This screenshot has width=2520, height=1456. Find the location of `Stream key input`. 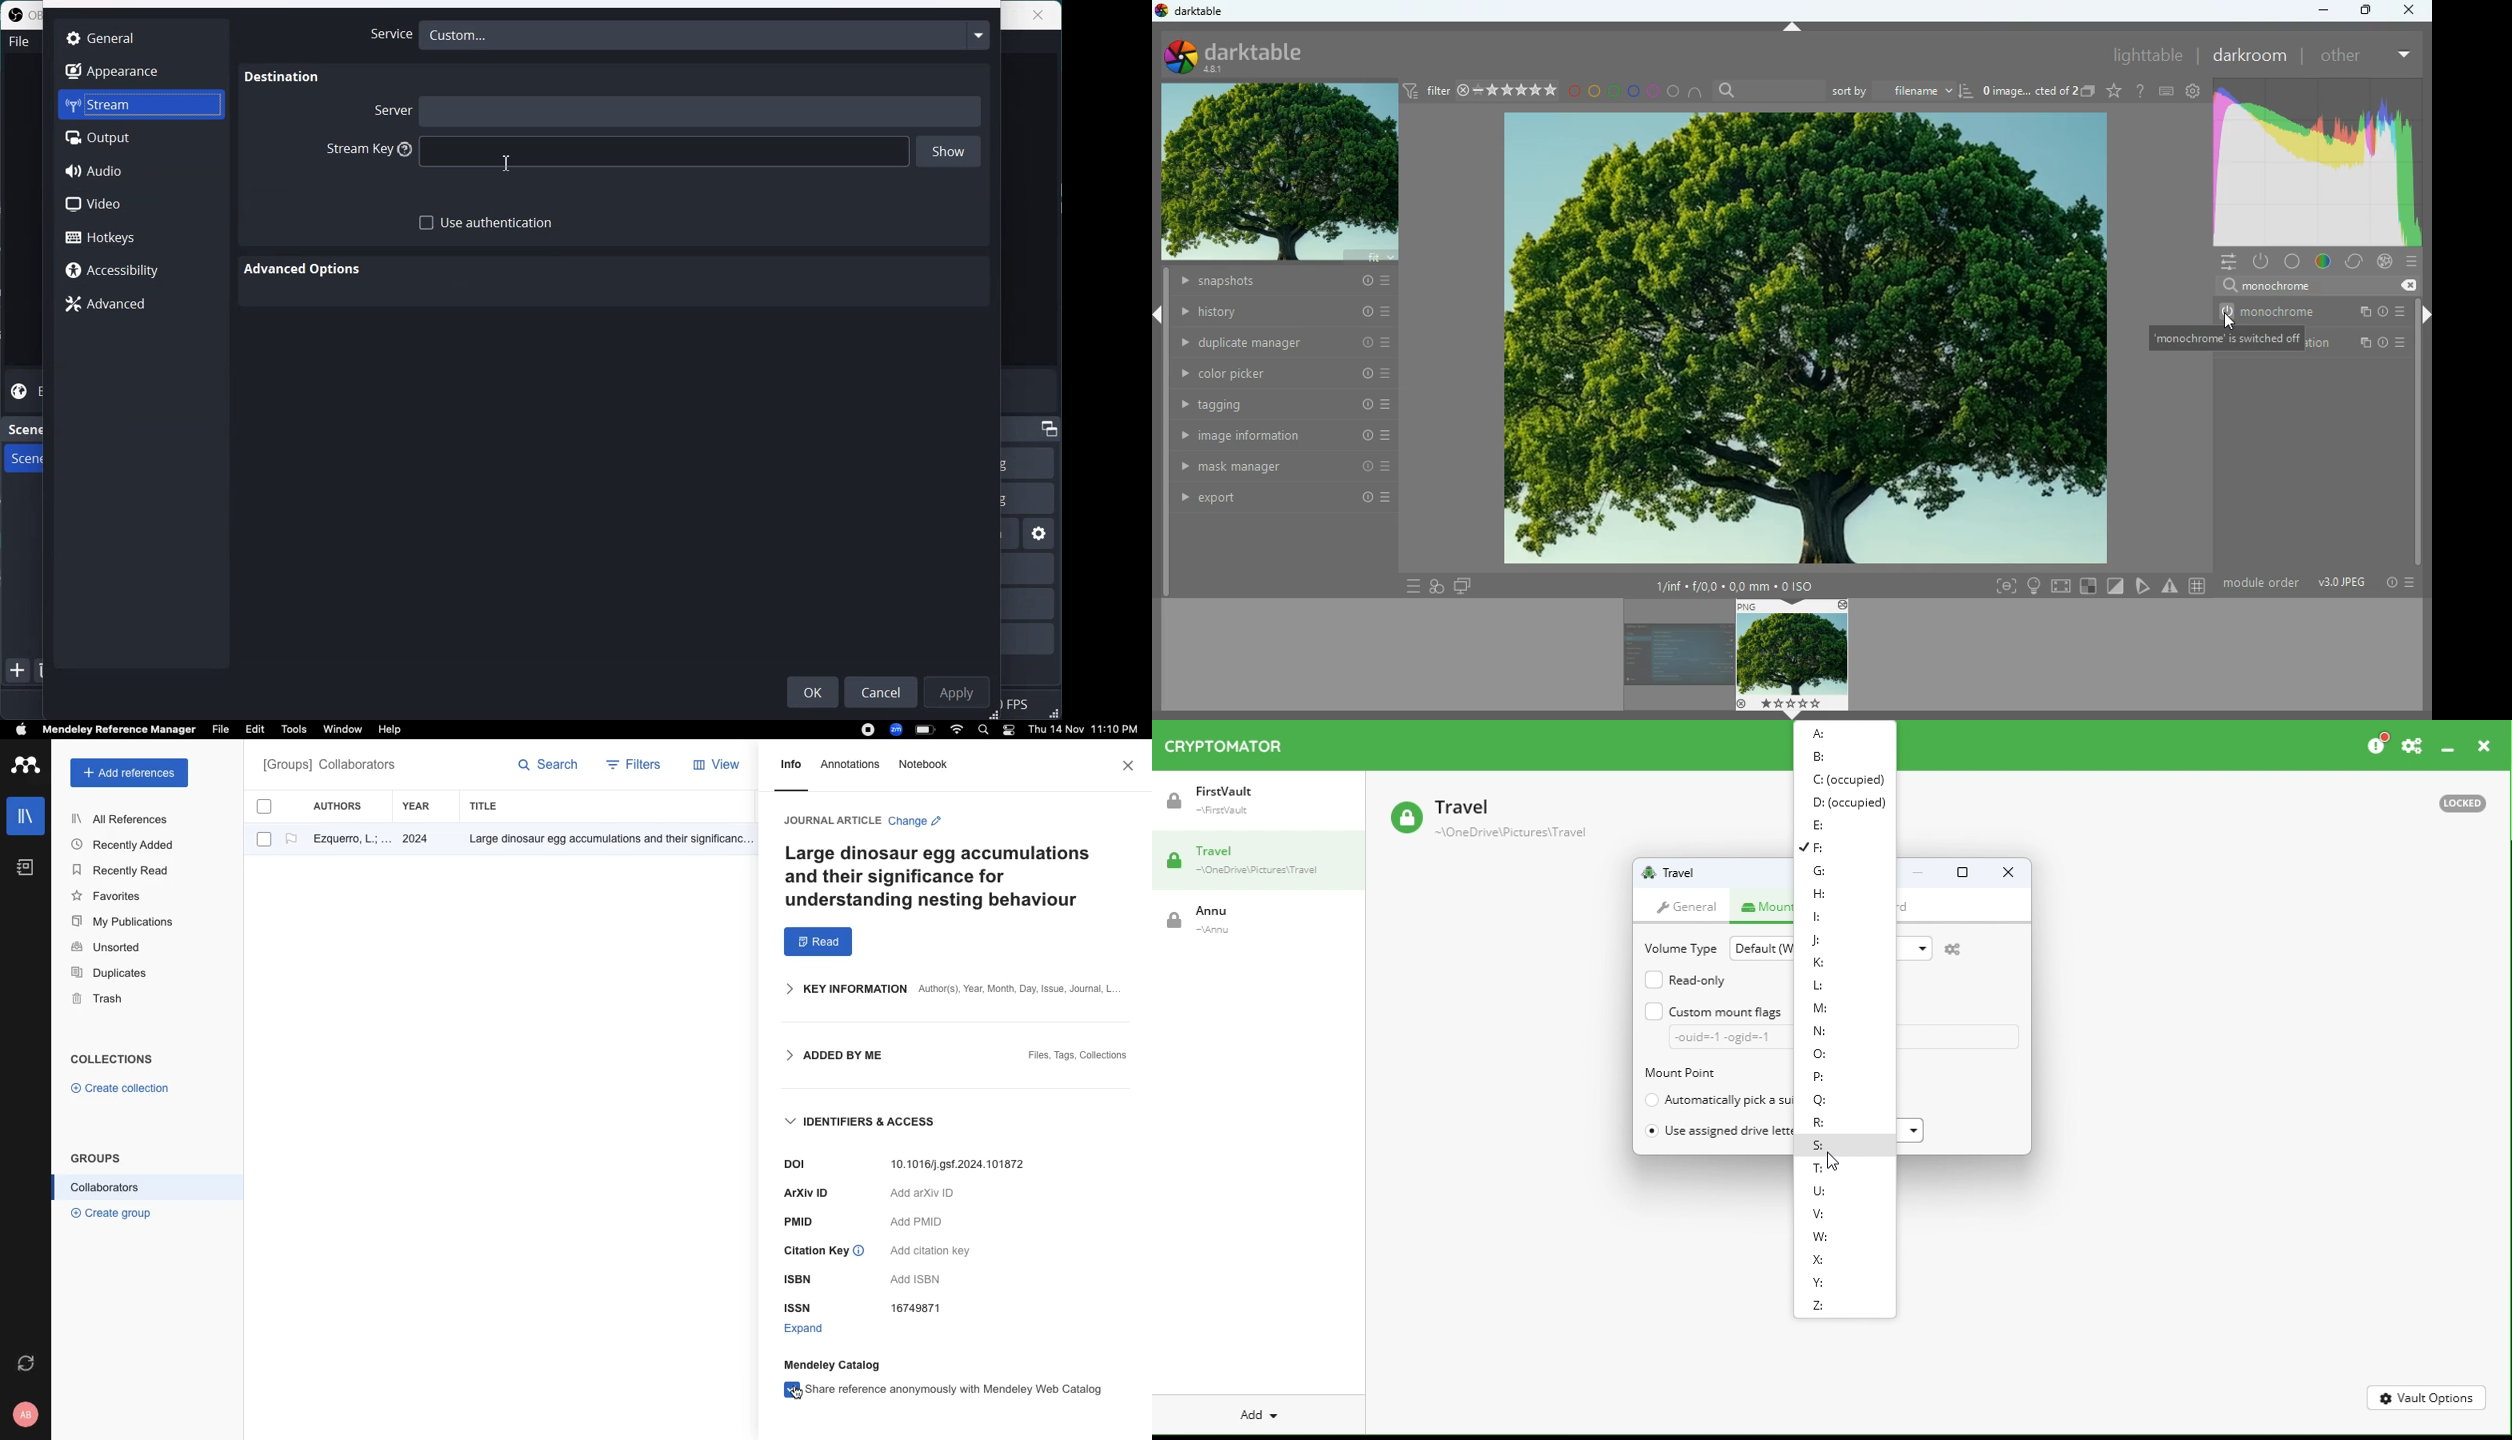

Stream key input is located at coordinates (665, 152).